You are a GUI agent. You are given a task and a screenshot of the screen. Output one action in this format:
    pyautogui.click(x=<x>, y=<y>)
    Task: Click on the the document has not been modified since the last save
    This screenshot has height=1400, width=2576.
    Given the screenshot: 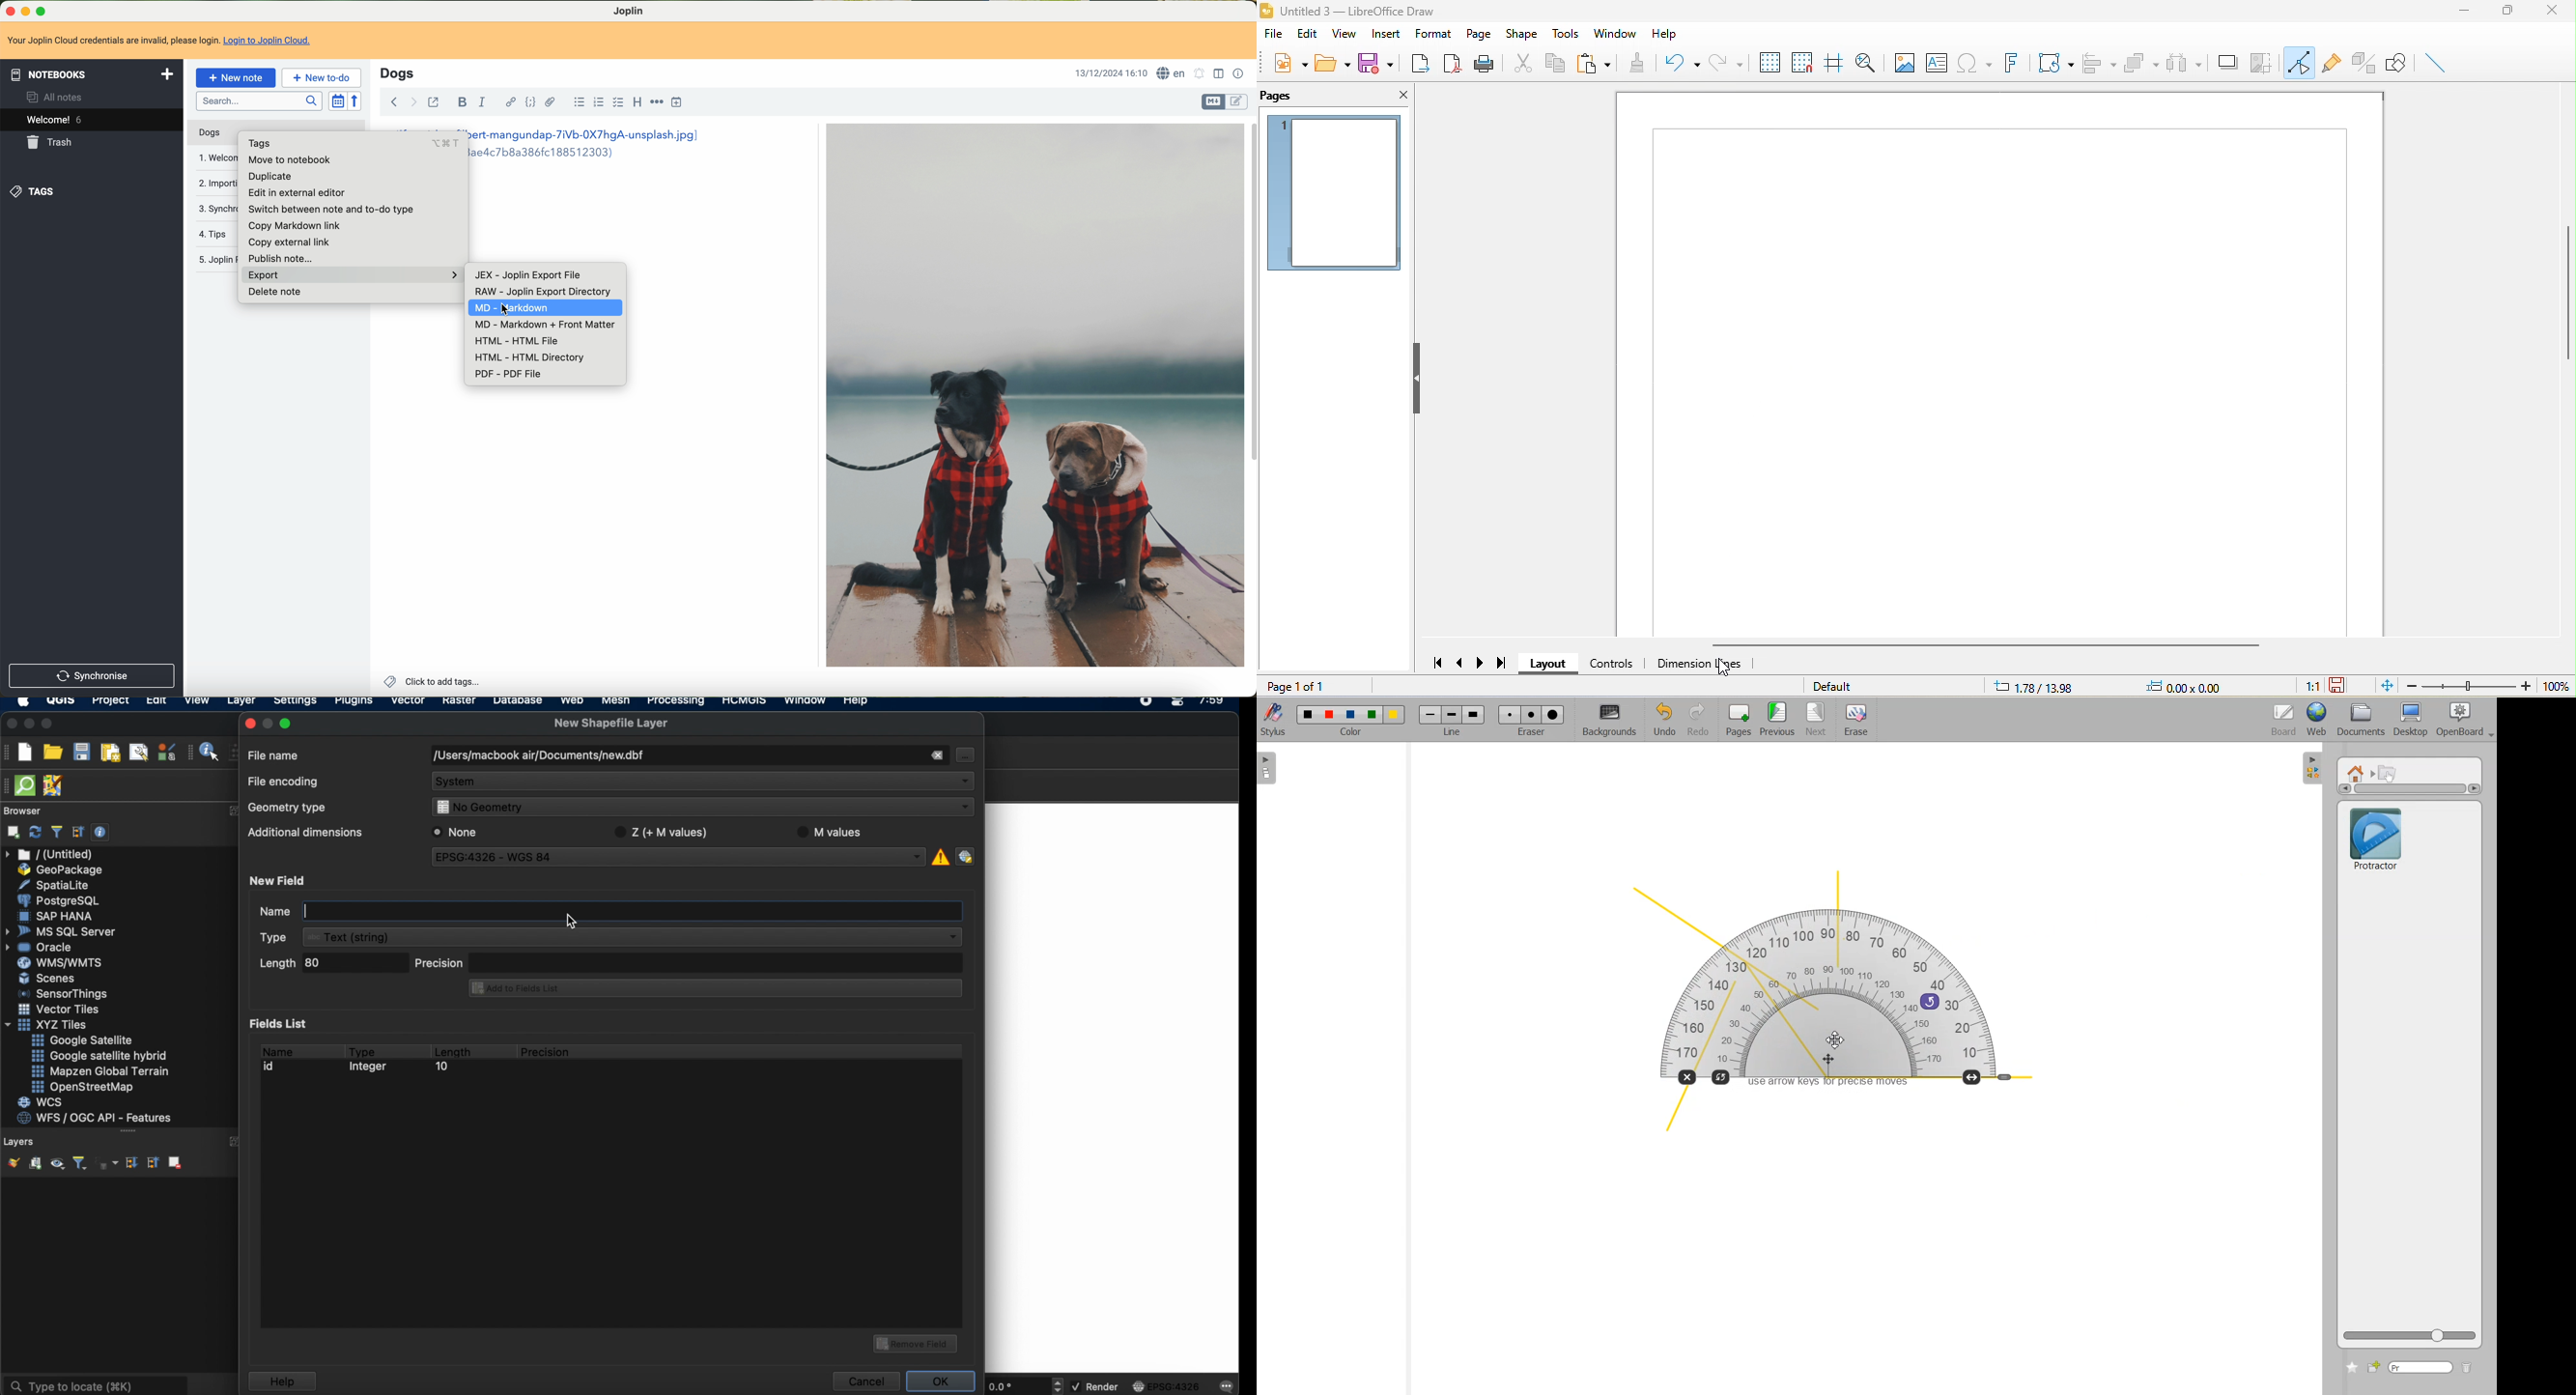 What is the action you would take?
    pyautogui.click(x=2345, y=686)
    